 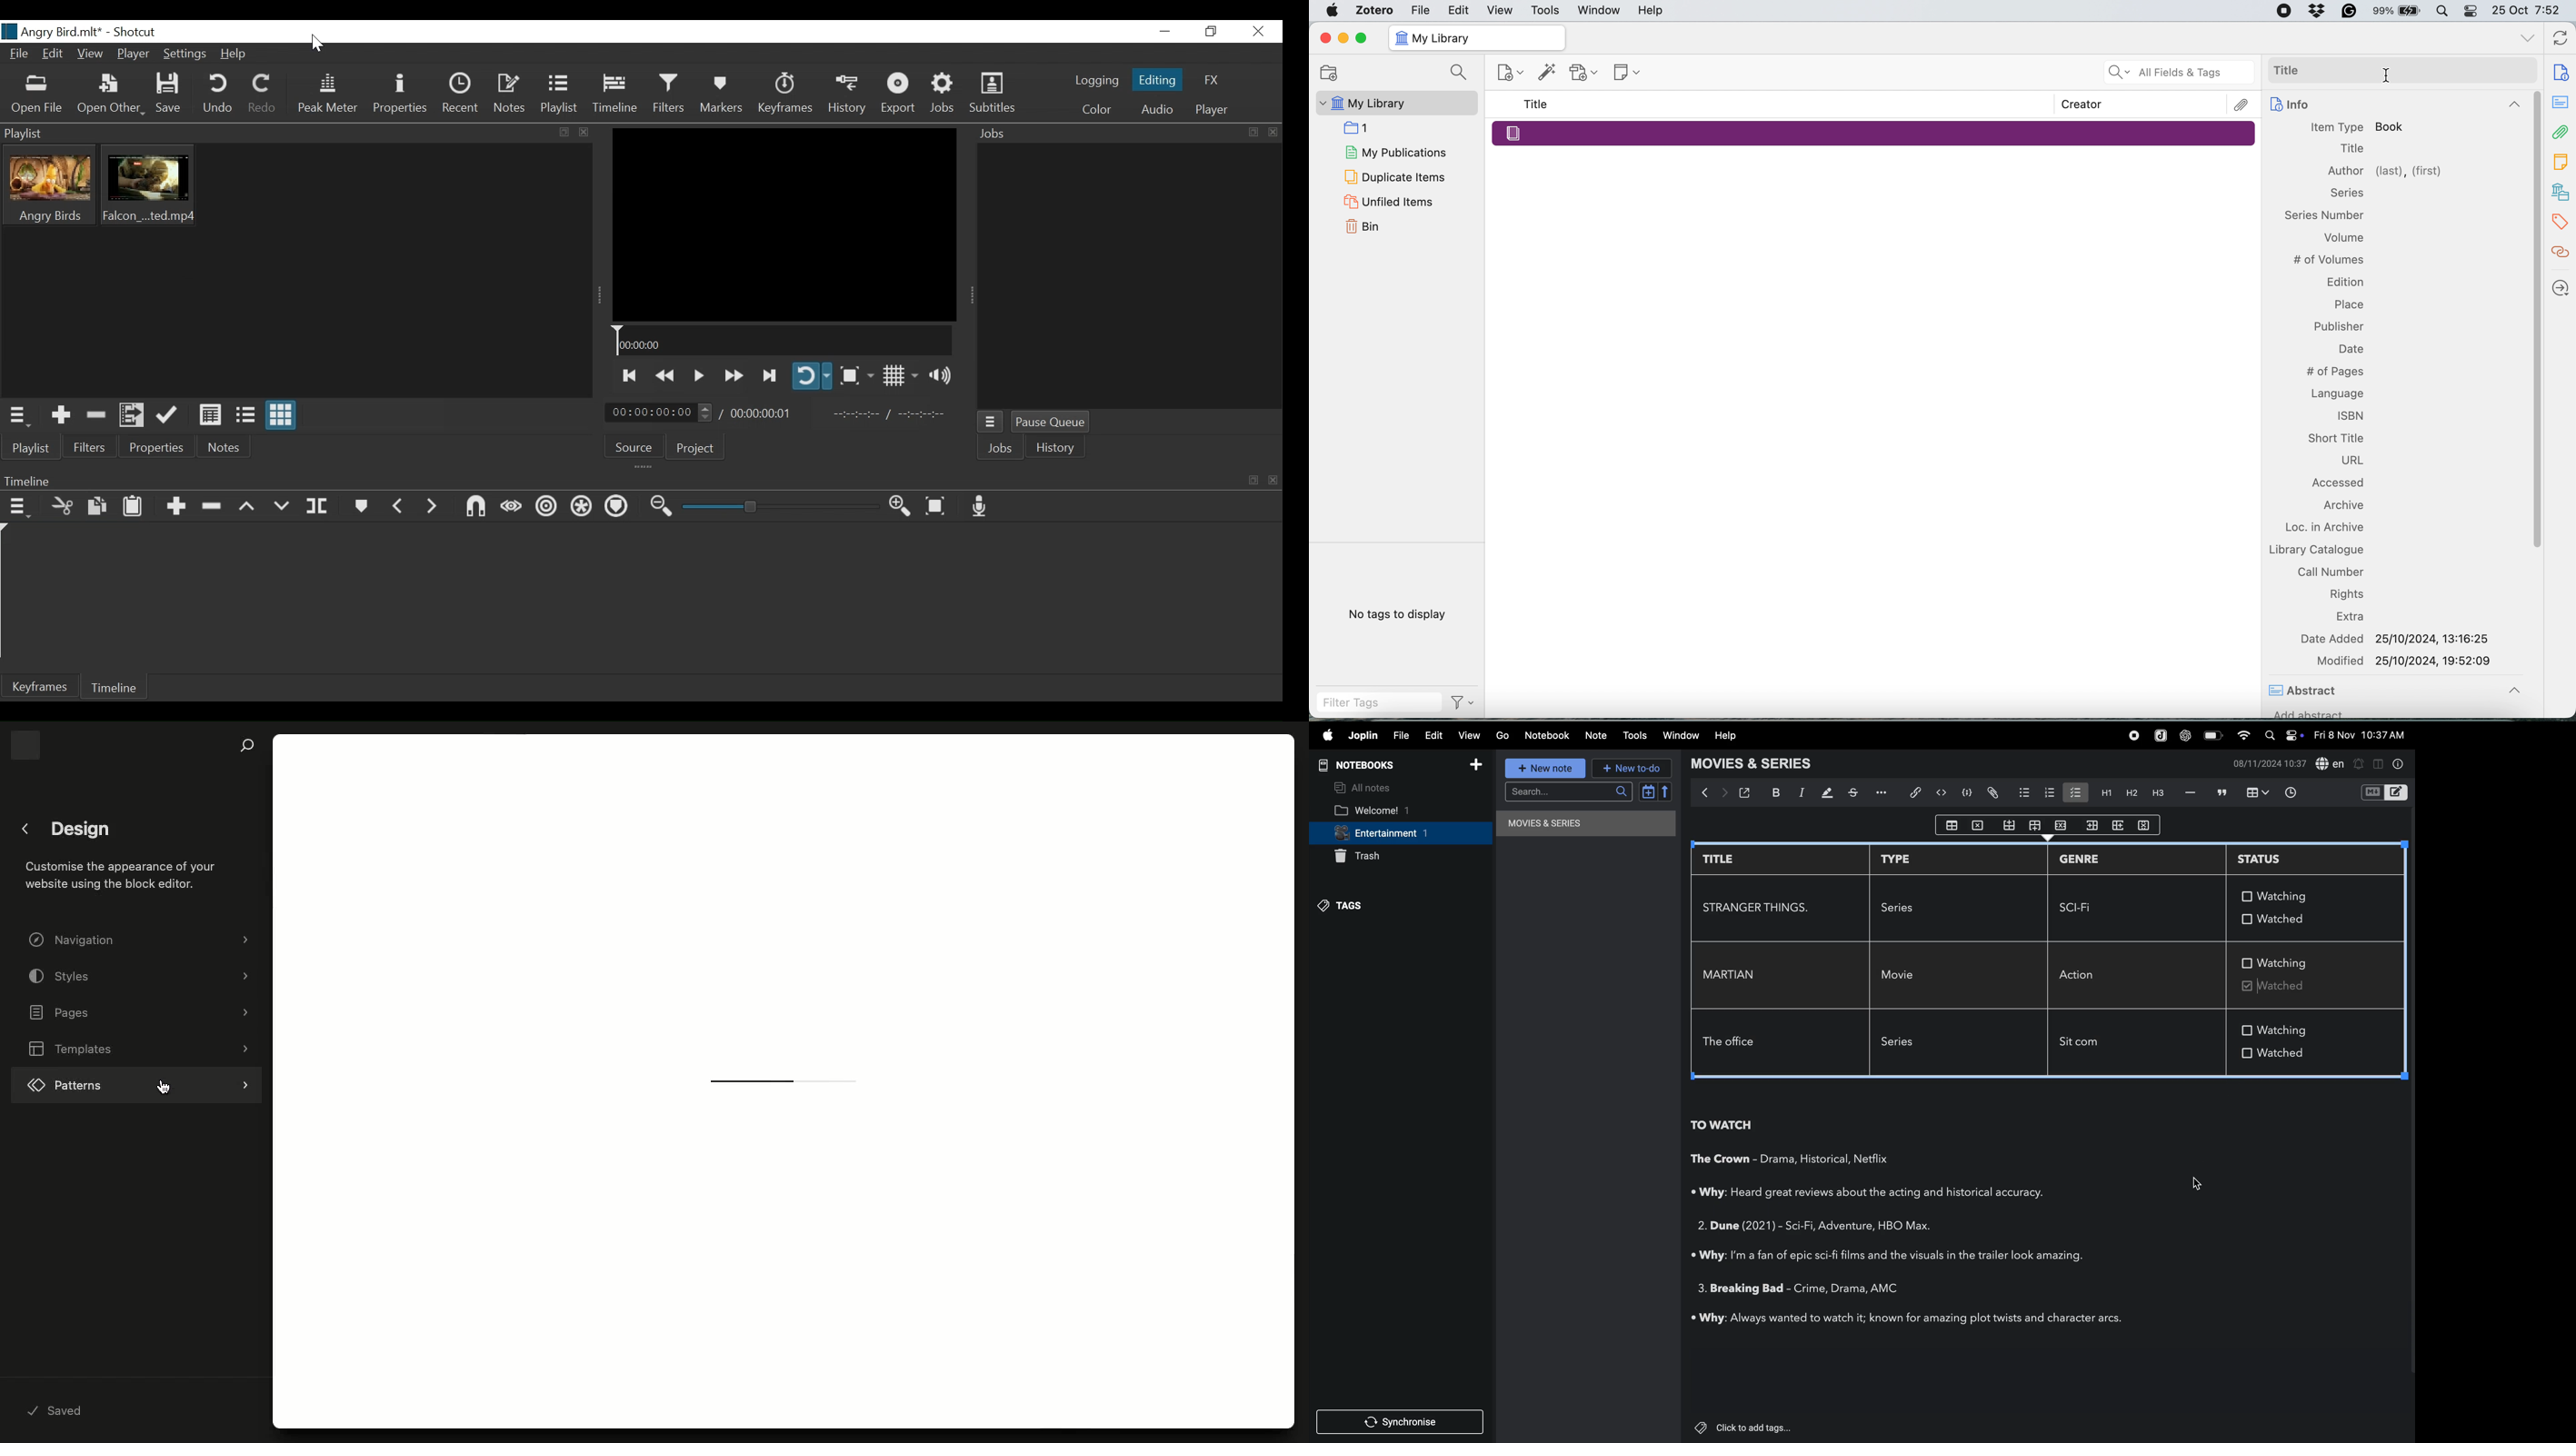 I want to click on heading 2, so click(x=2128, y=793).